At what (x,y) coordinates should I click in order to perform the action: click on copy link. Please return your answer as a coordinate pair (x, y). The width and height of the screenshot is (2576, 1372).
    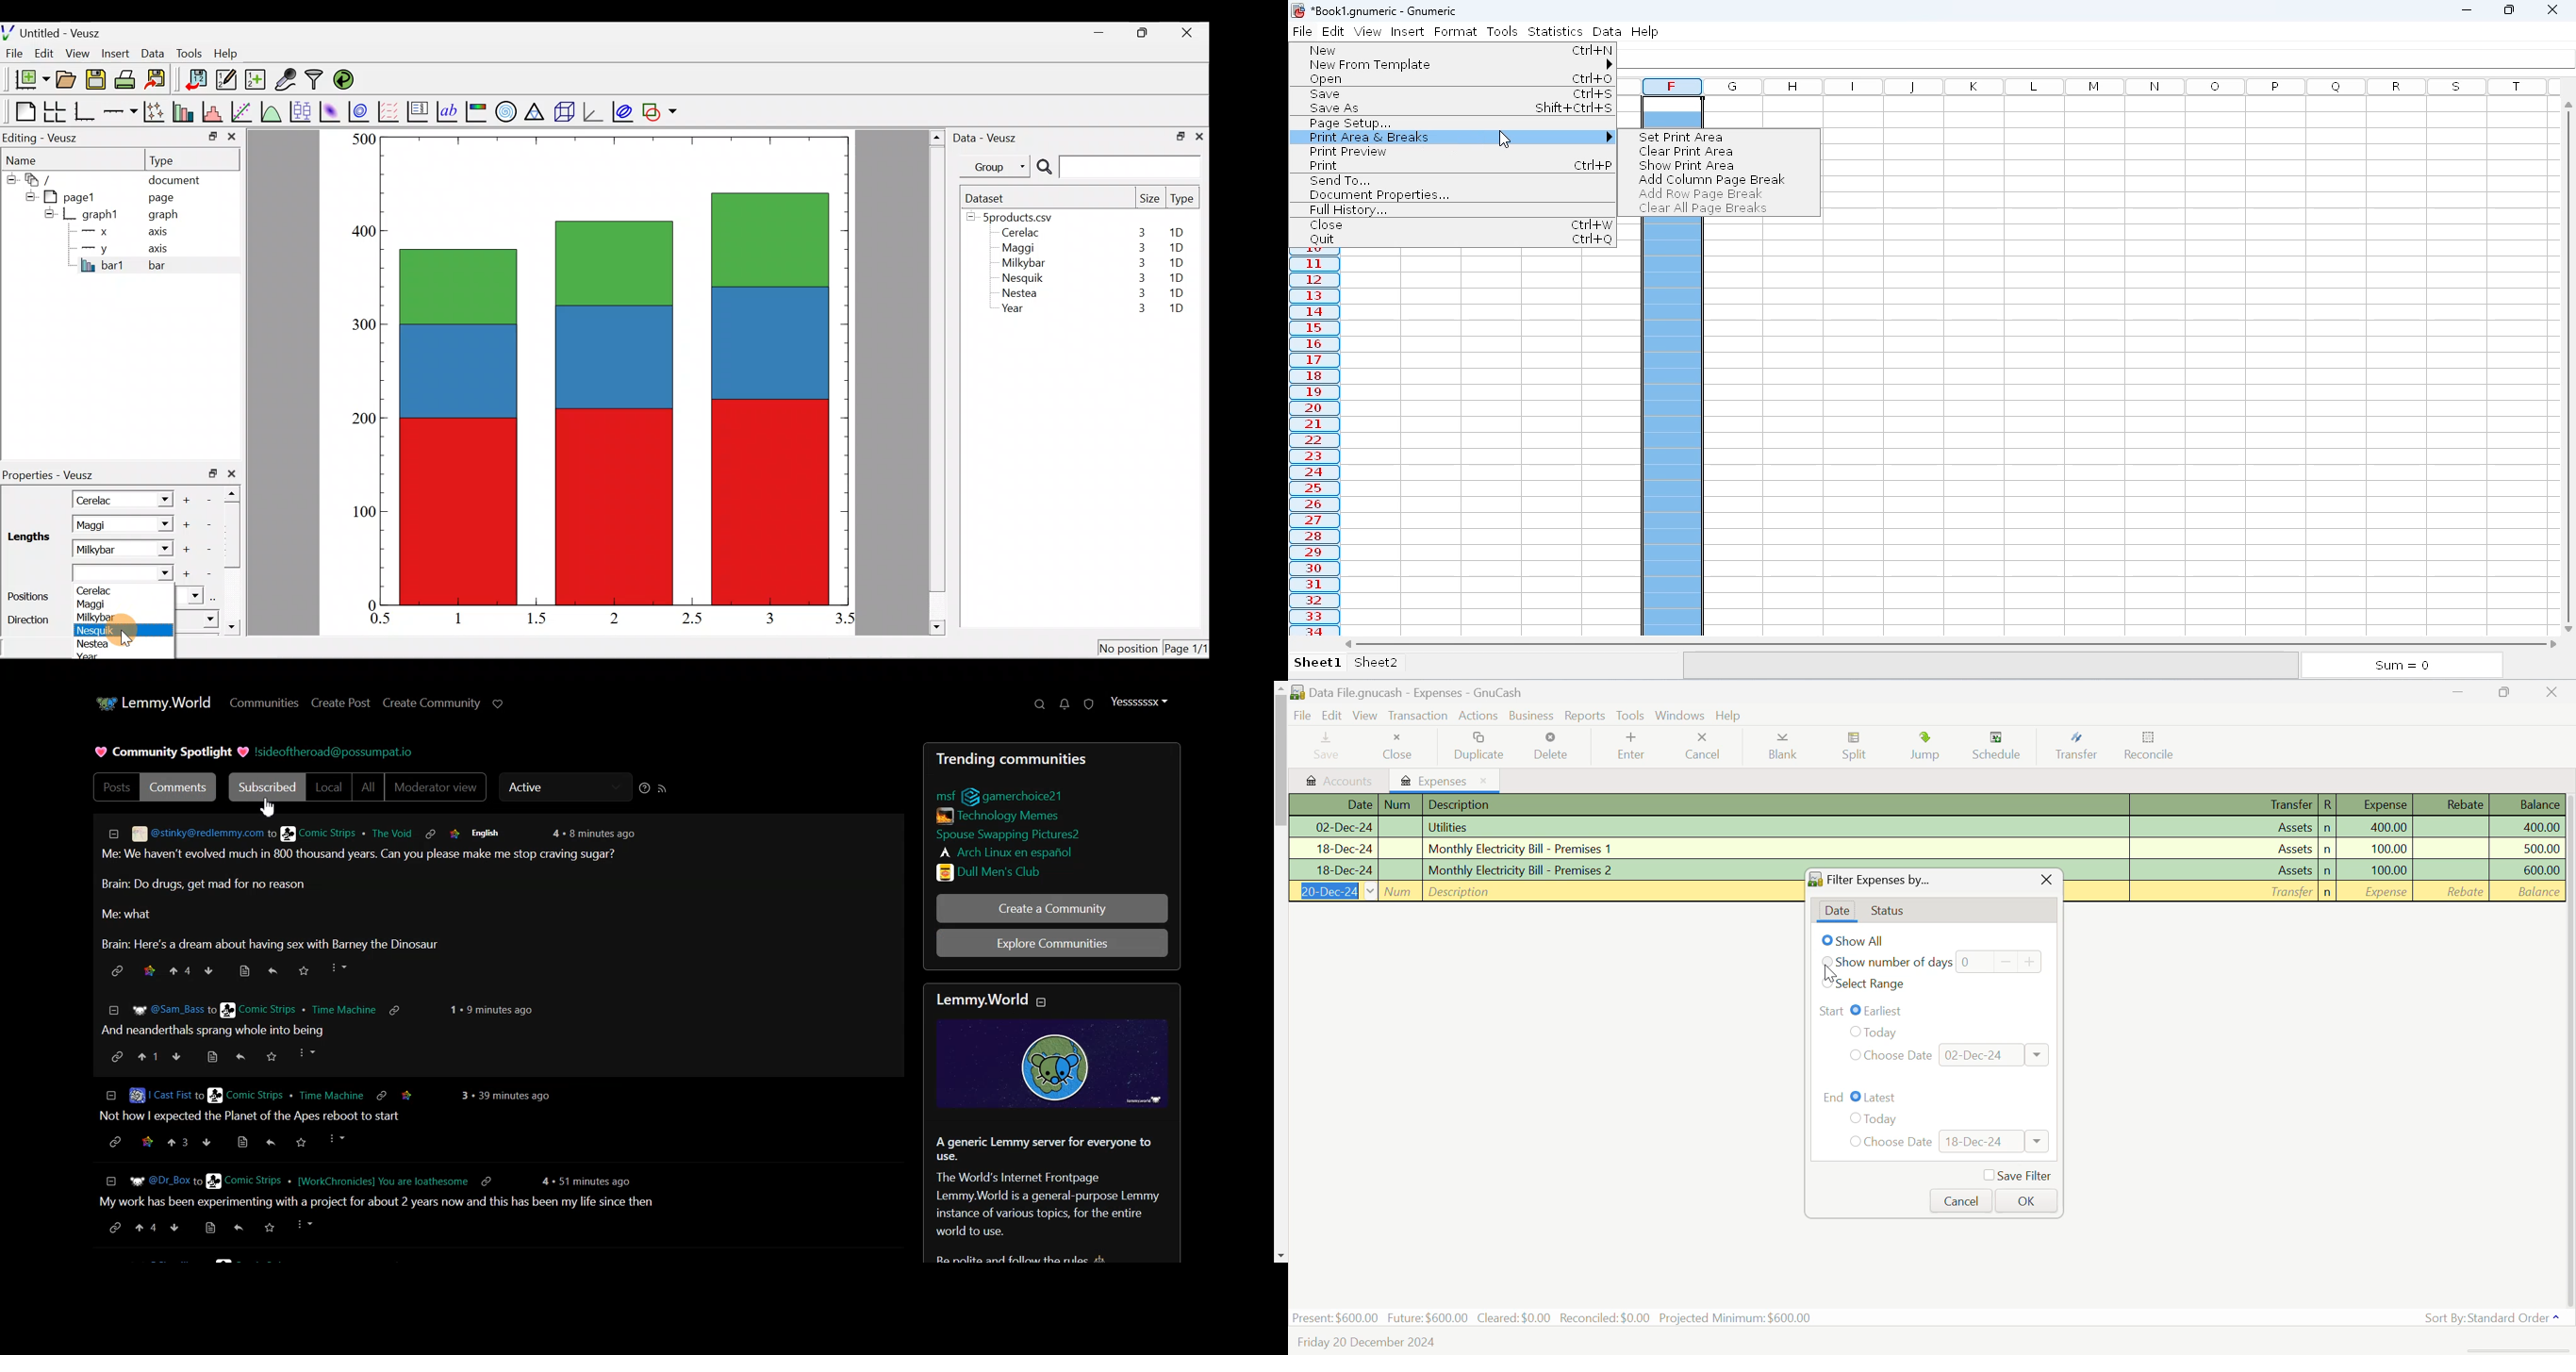
    Looking at the image, I should click on (114, 1232).